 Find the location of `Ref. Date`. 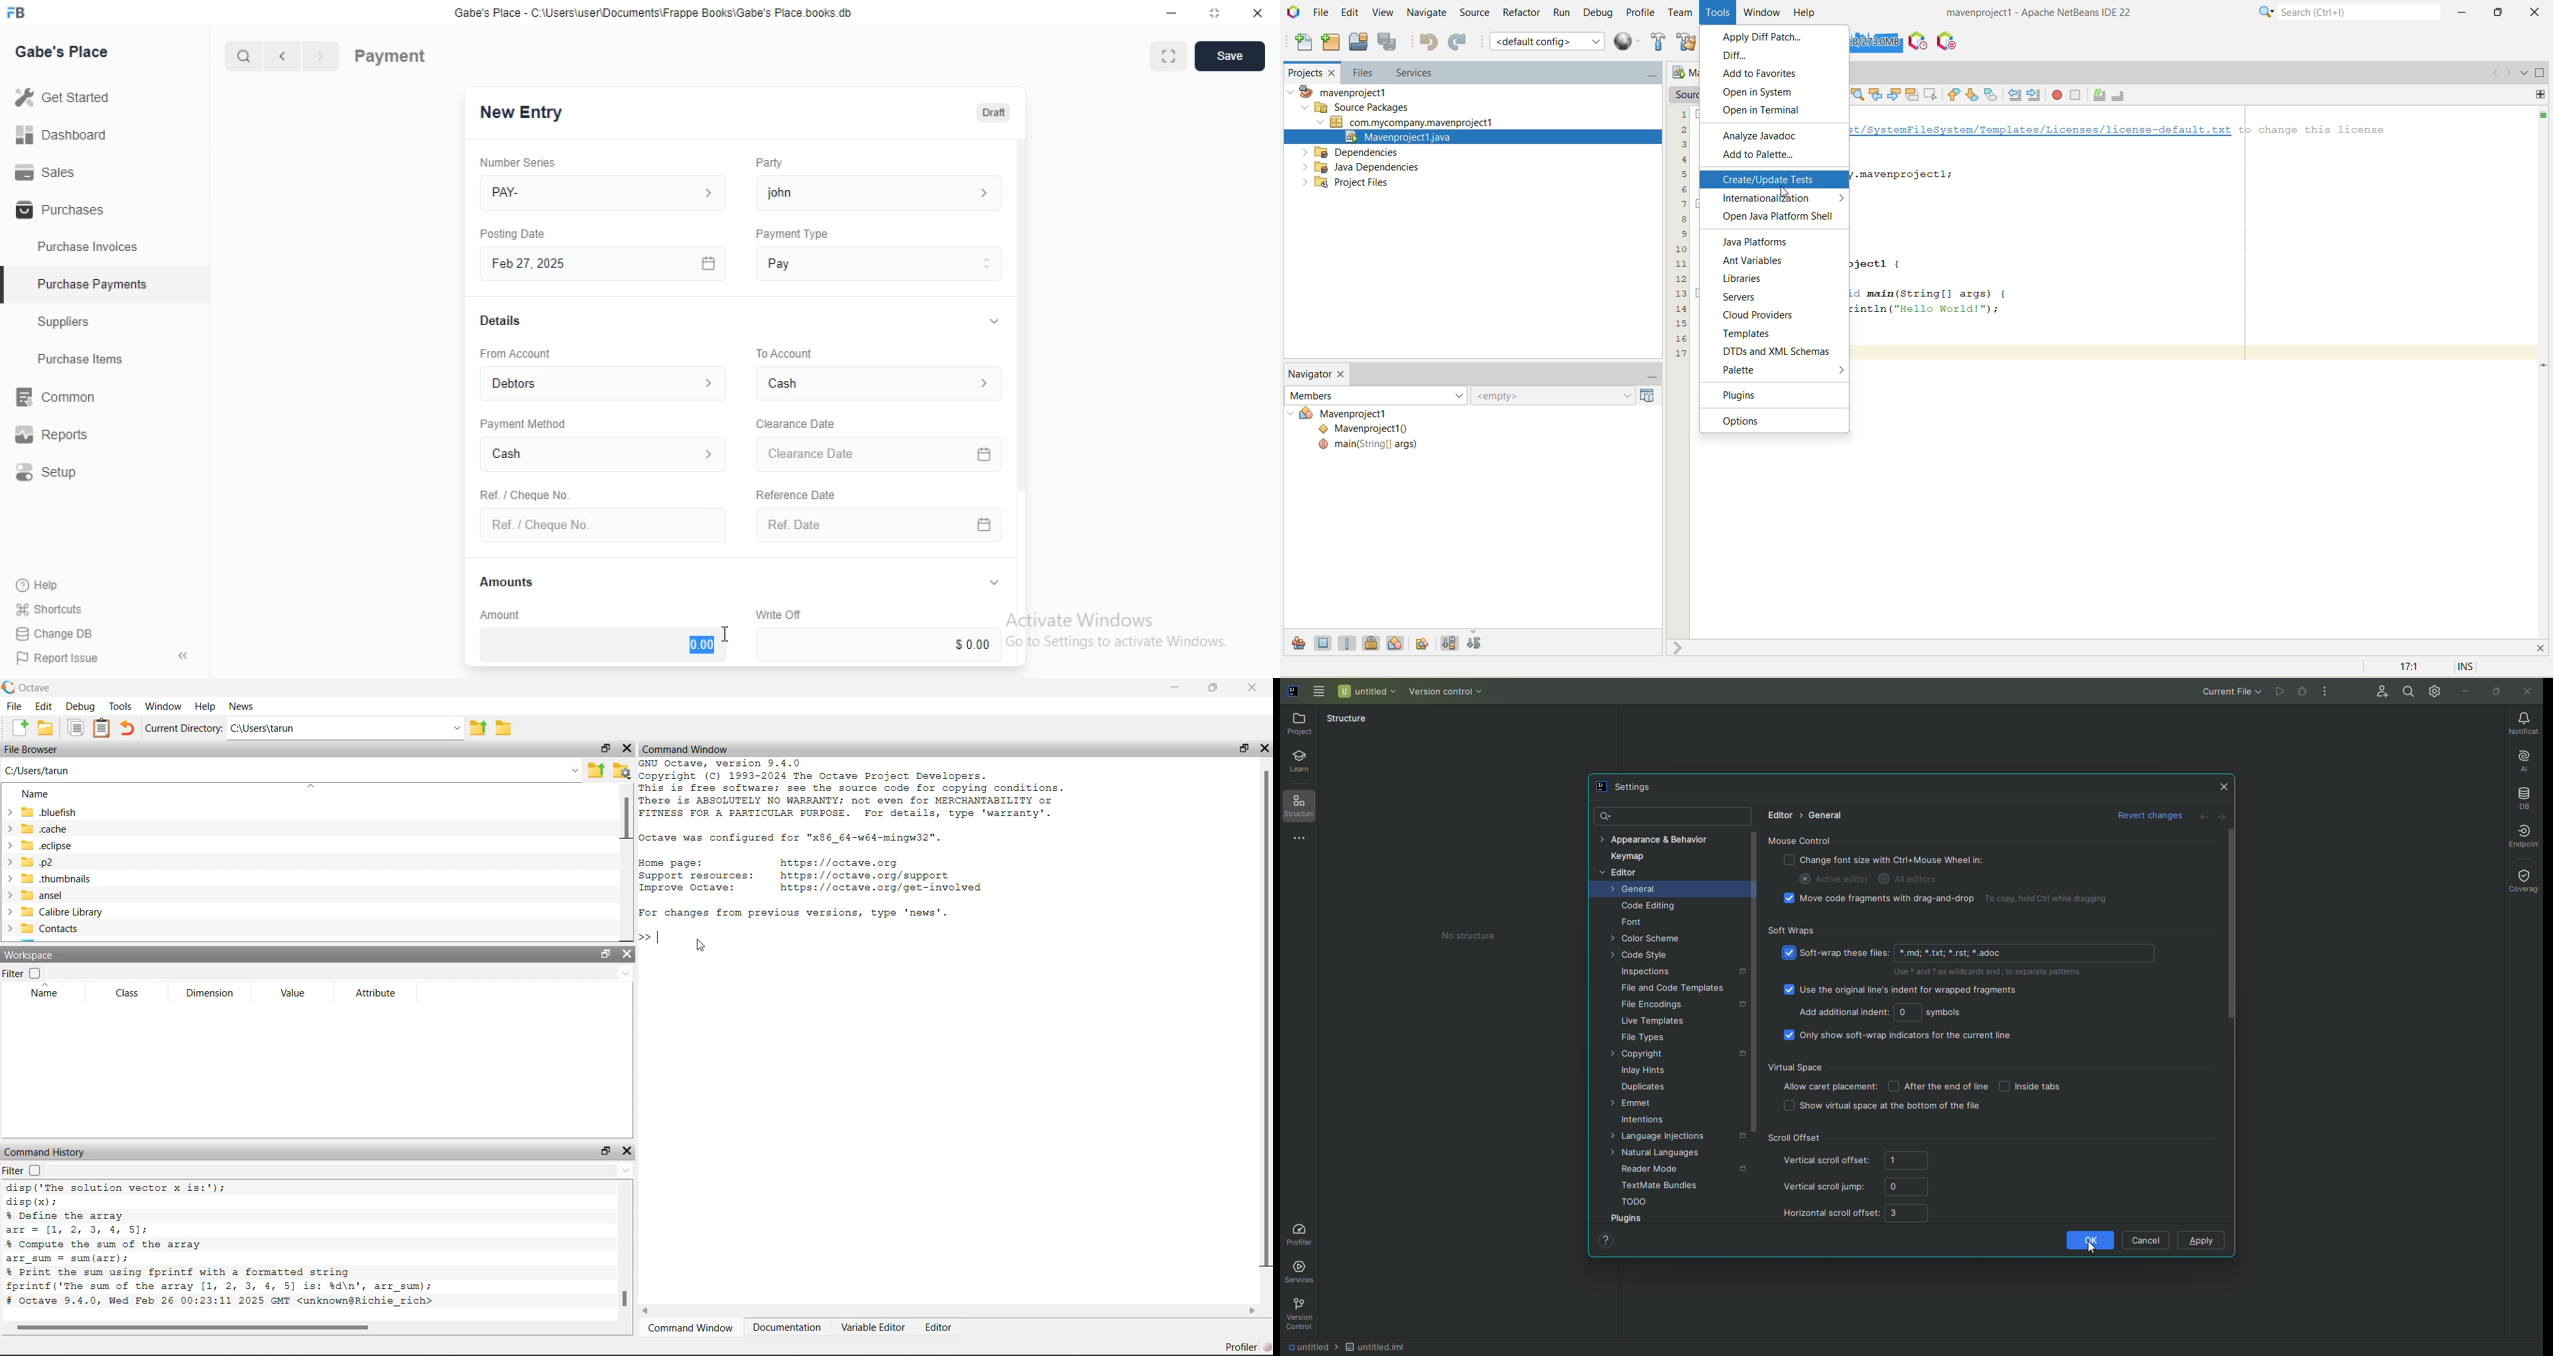

Ref. Date is located at coordinates (879, 525).